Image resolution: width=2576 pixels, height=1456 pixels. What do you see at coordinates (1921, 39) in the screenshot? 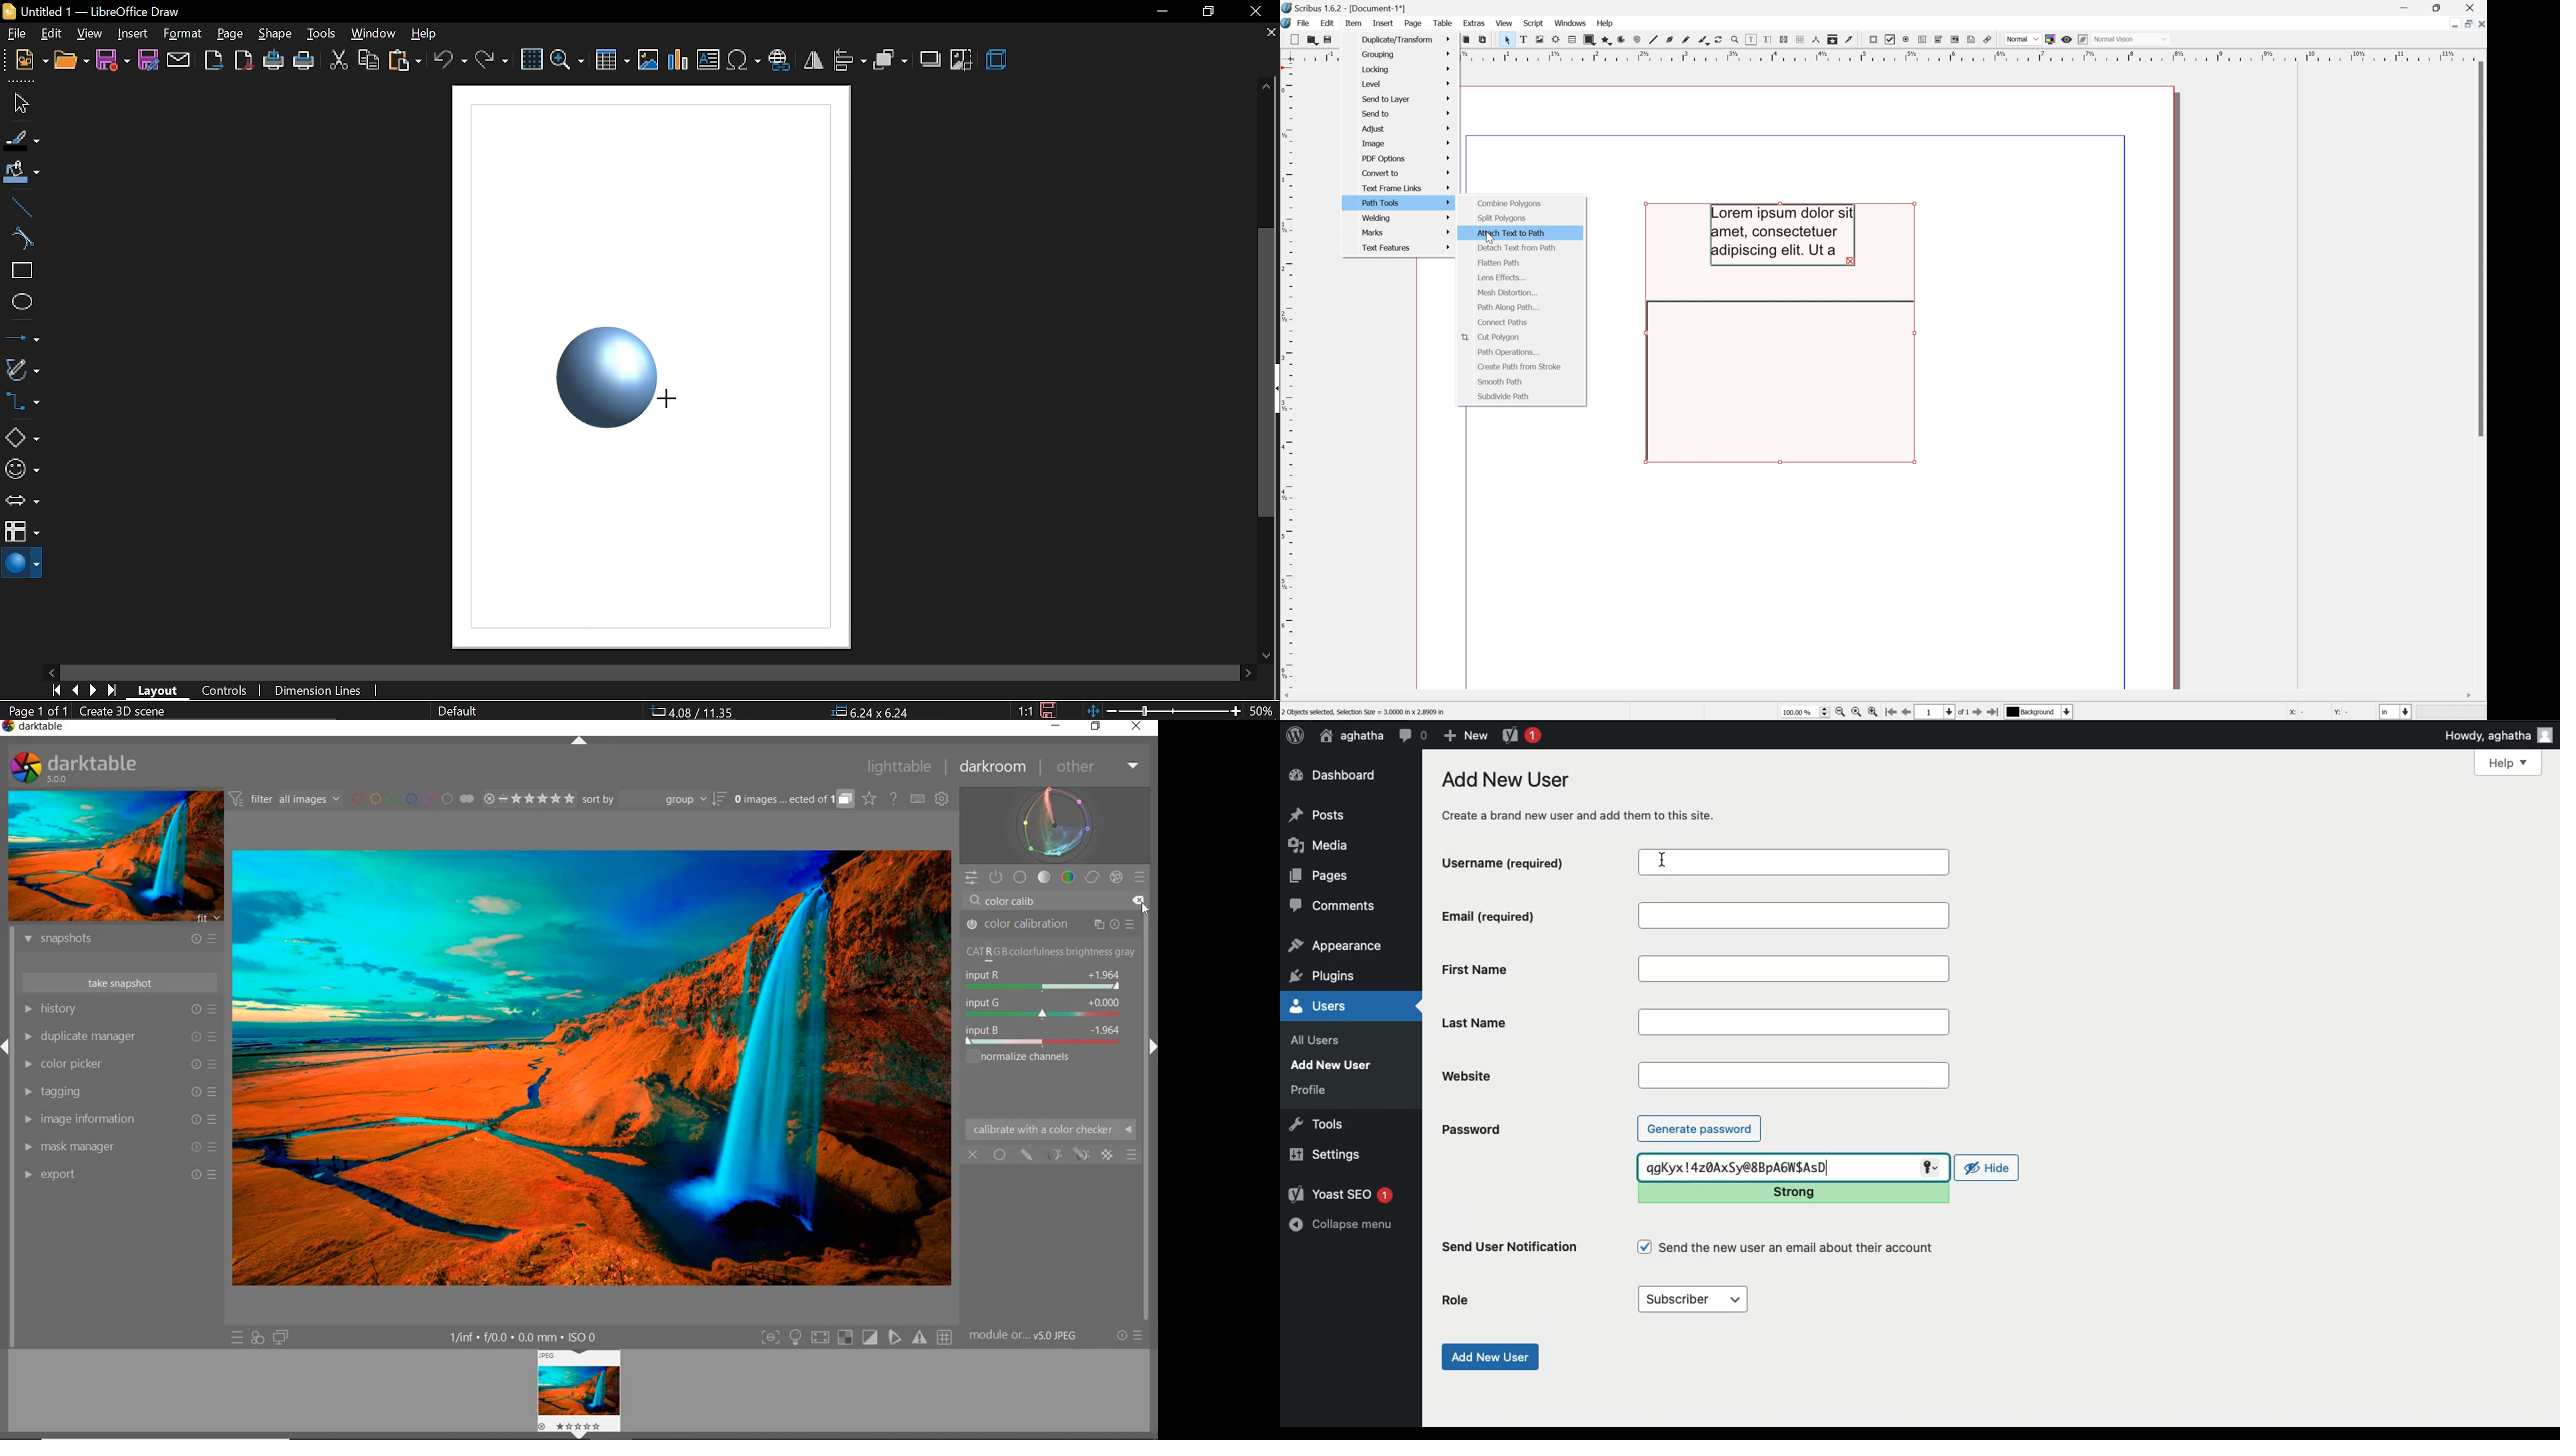
I see `PDF text field` at bounding box center [1921, 39].